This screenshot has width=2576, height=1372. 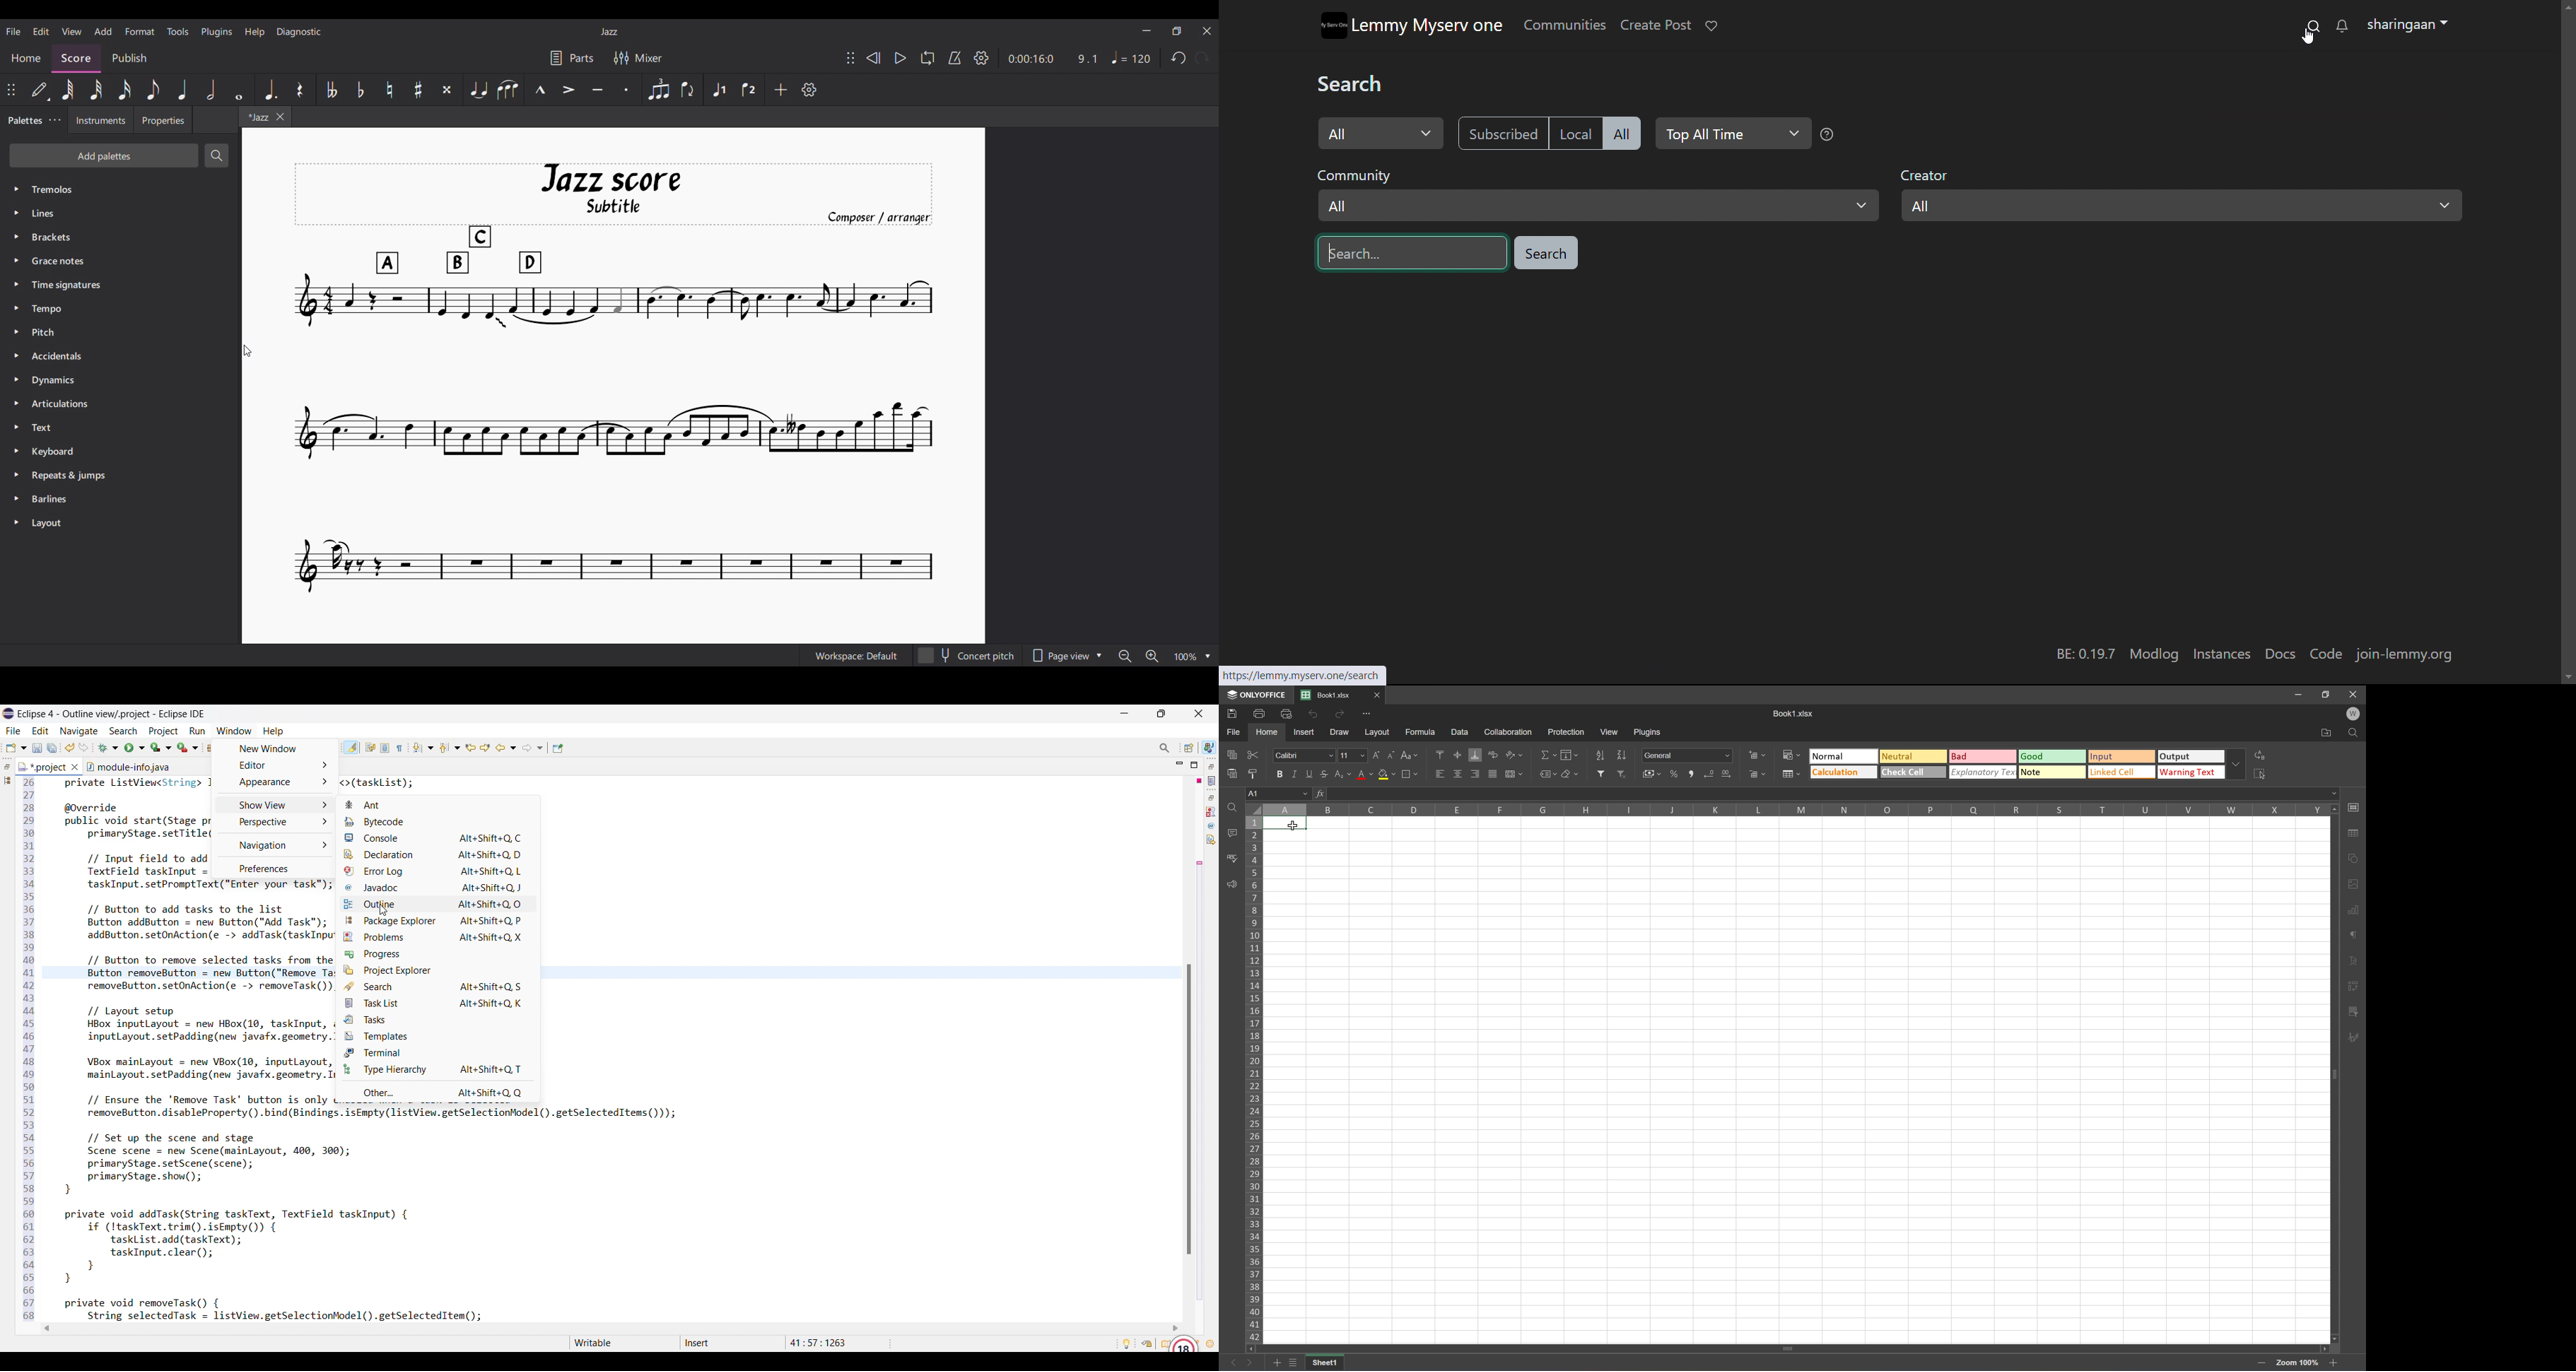 What do you see at coordinates (2353, 1041) in the screenshot?
I see `Signature settings` at bounding box center [2353, 1041].